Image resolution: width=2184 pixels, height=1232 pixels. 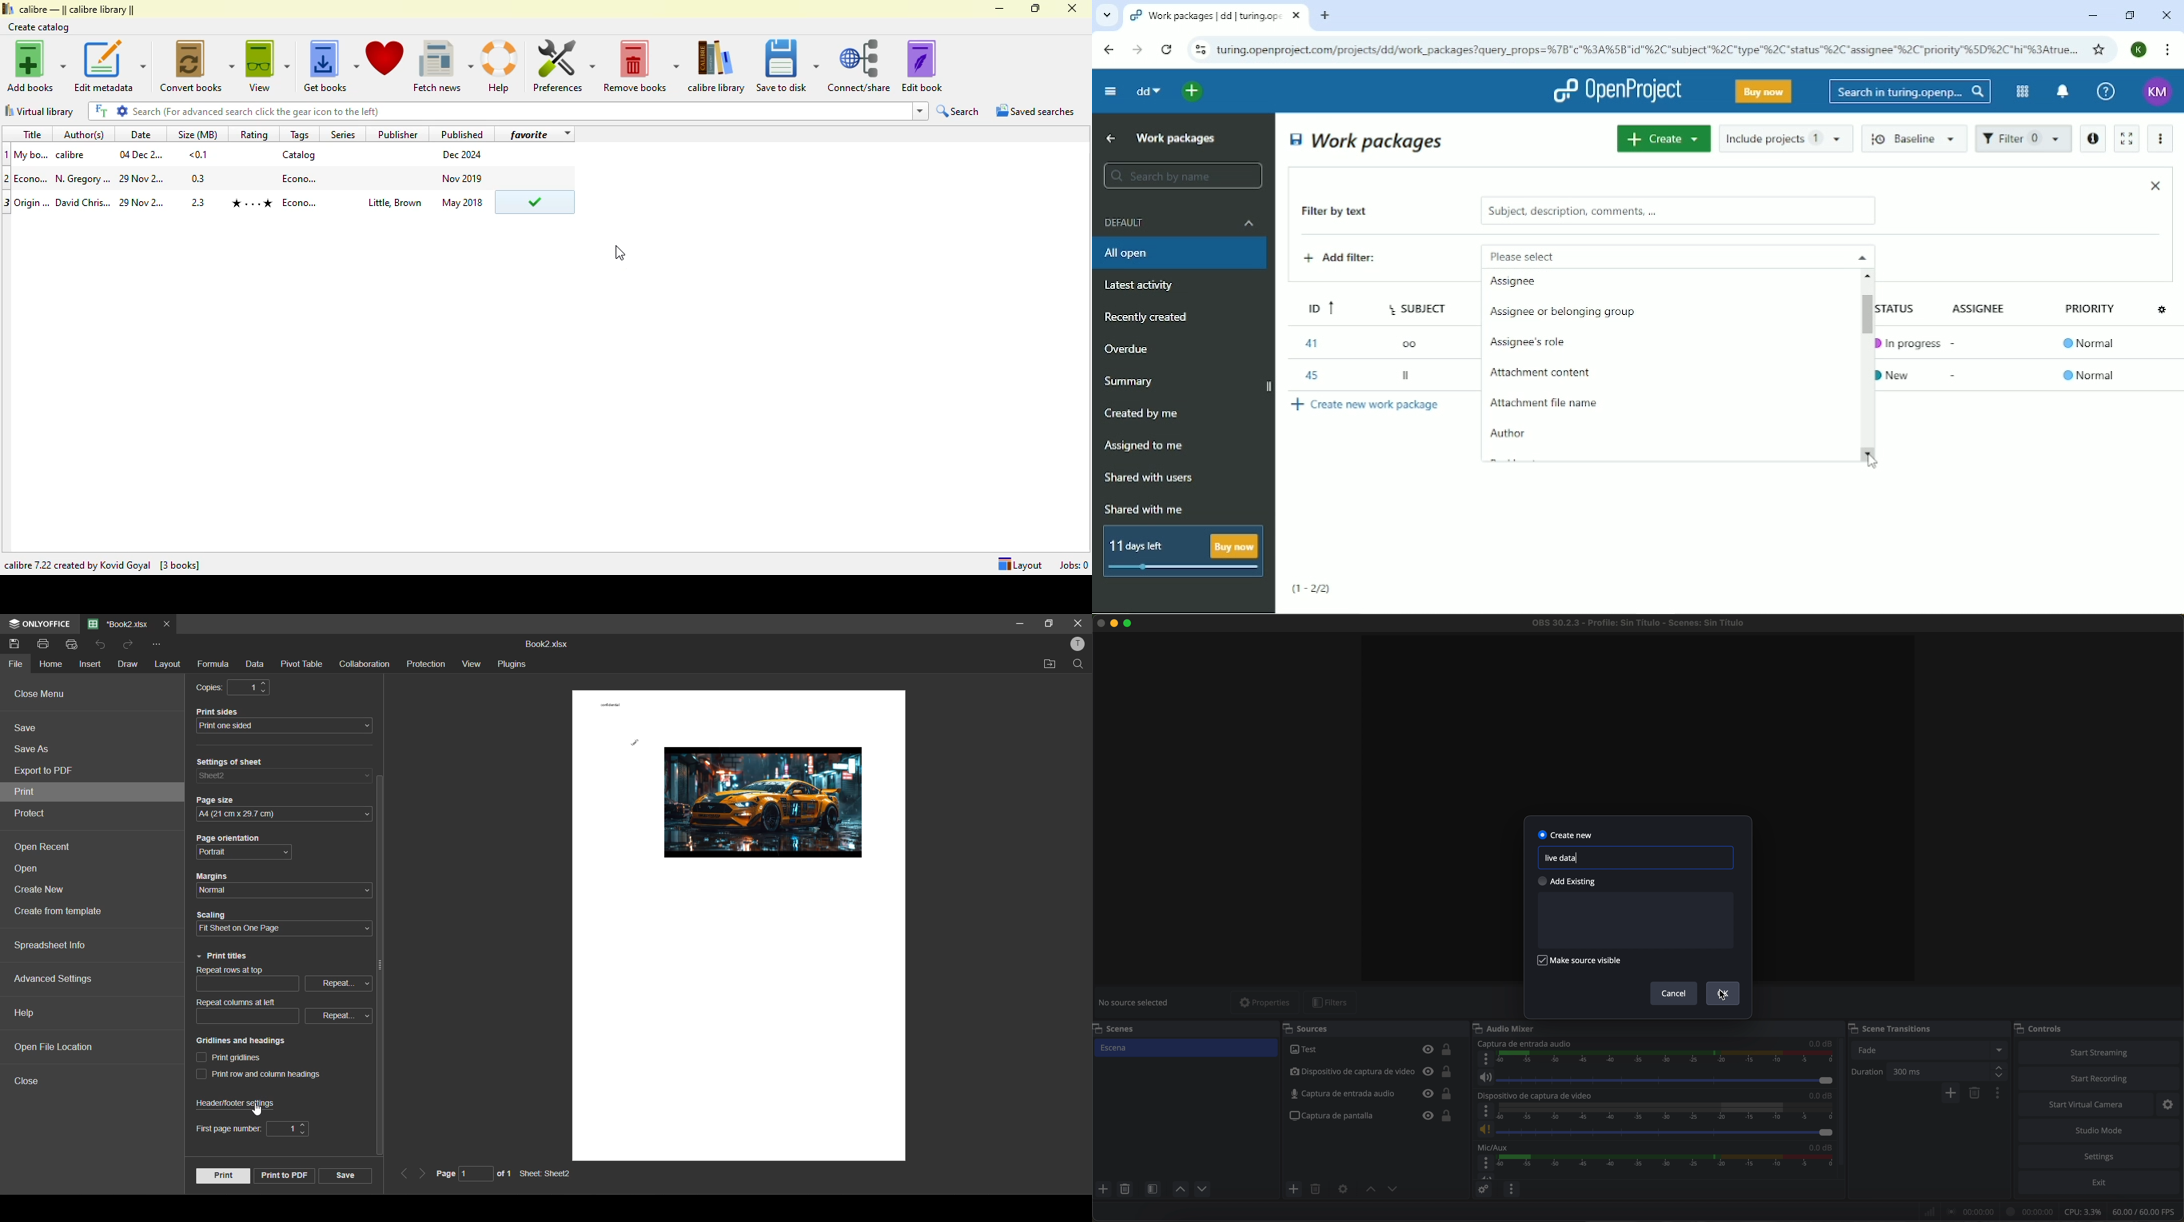 What do you see at coordinates (122, 110) in the screenshot?
I see `settings` at bounding box center [122, 110].